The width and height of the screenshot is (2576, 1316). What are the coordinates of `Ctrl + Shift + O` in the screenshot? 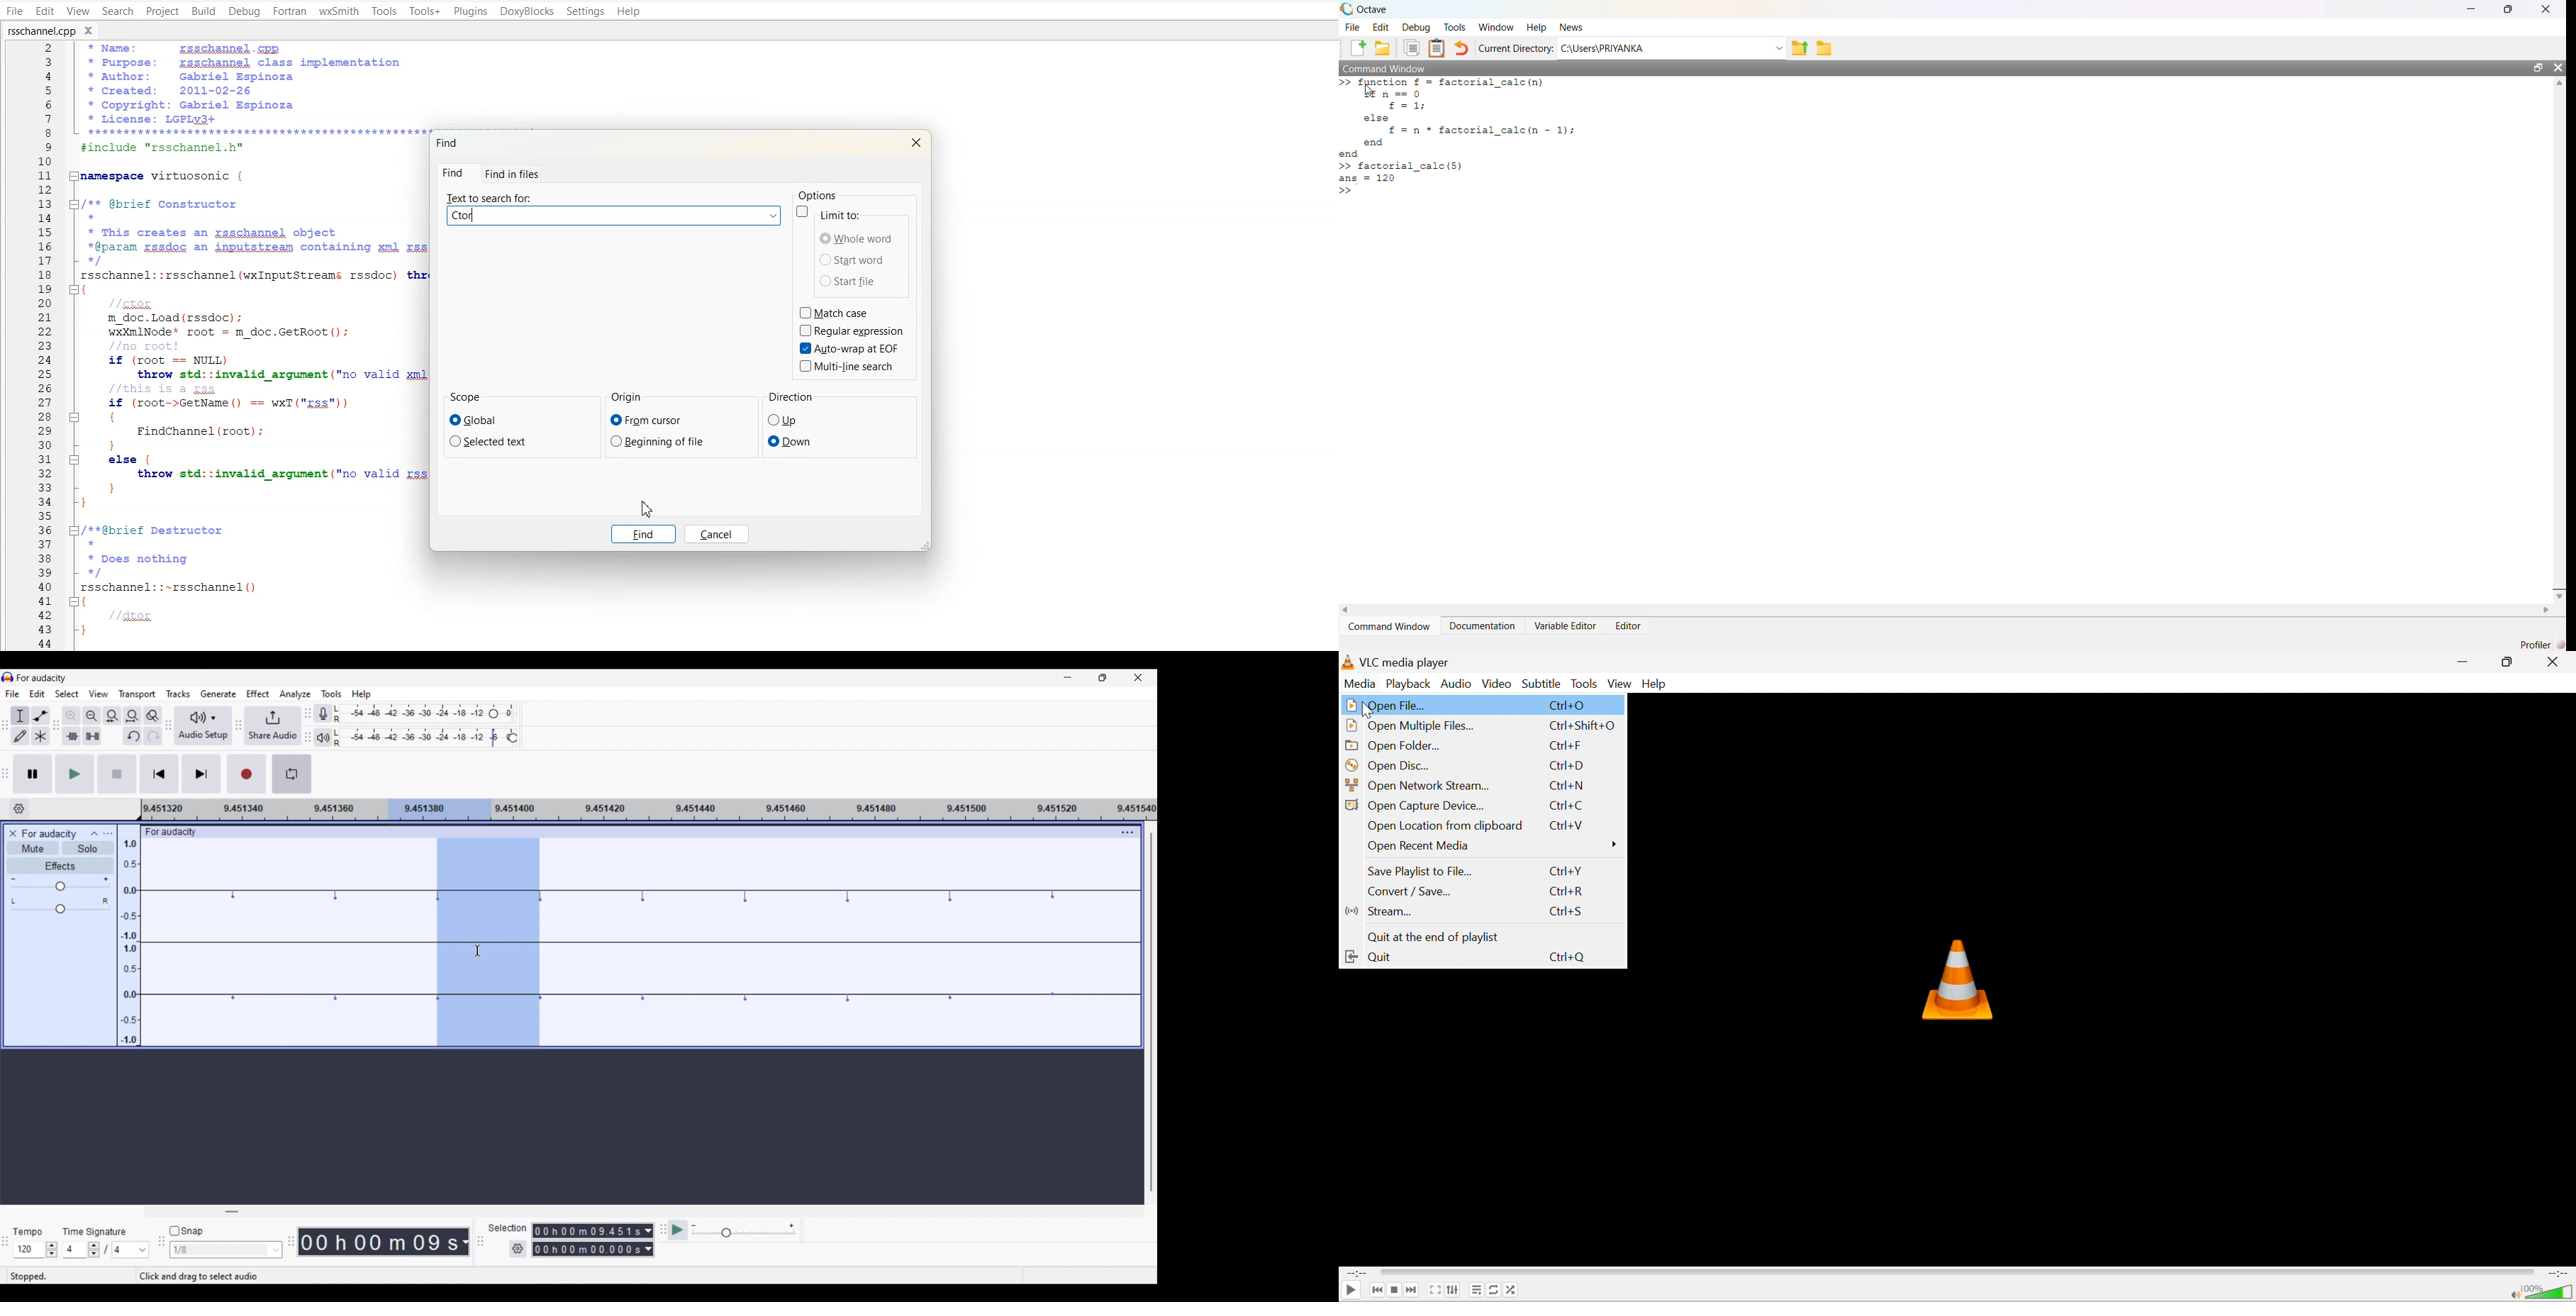 It's located at (1583, 726).